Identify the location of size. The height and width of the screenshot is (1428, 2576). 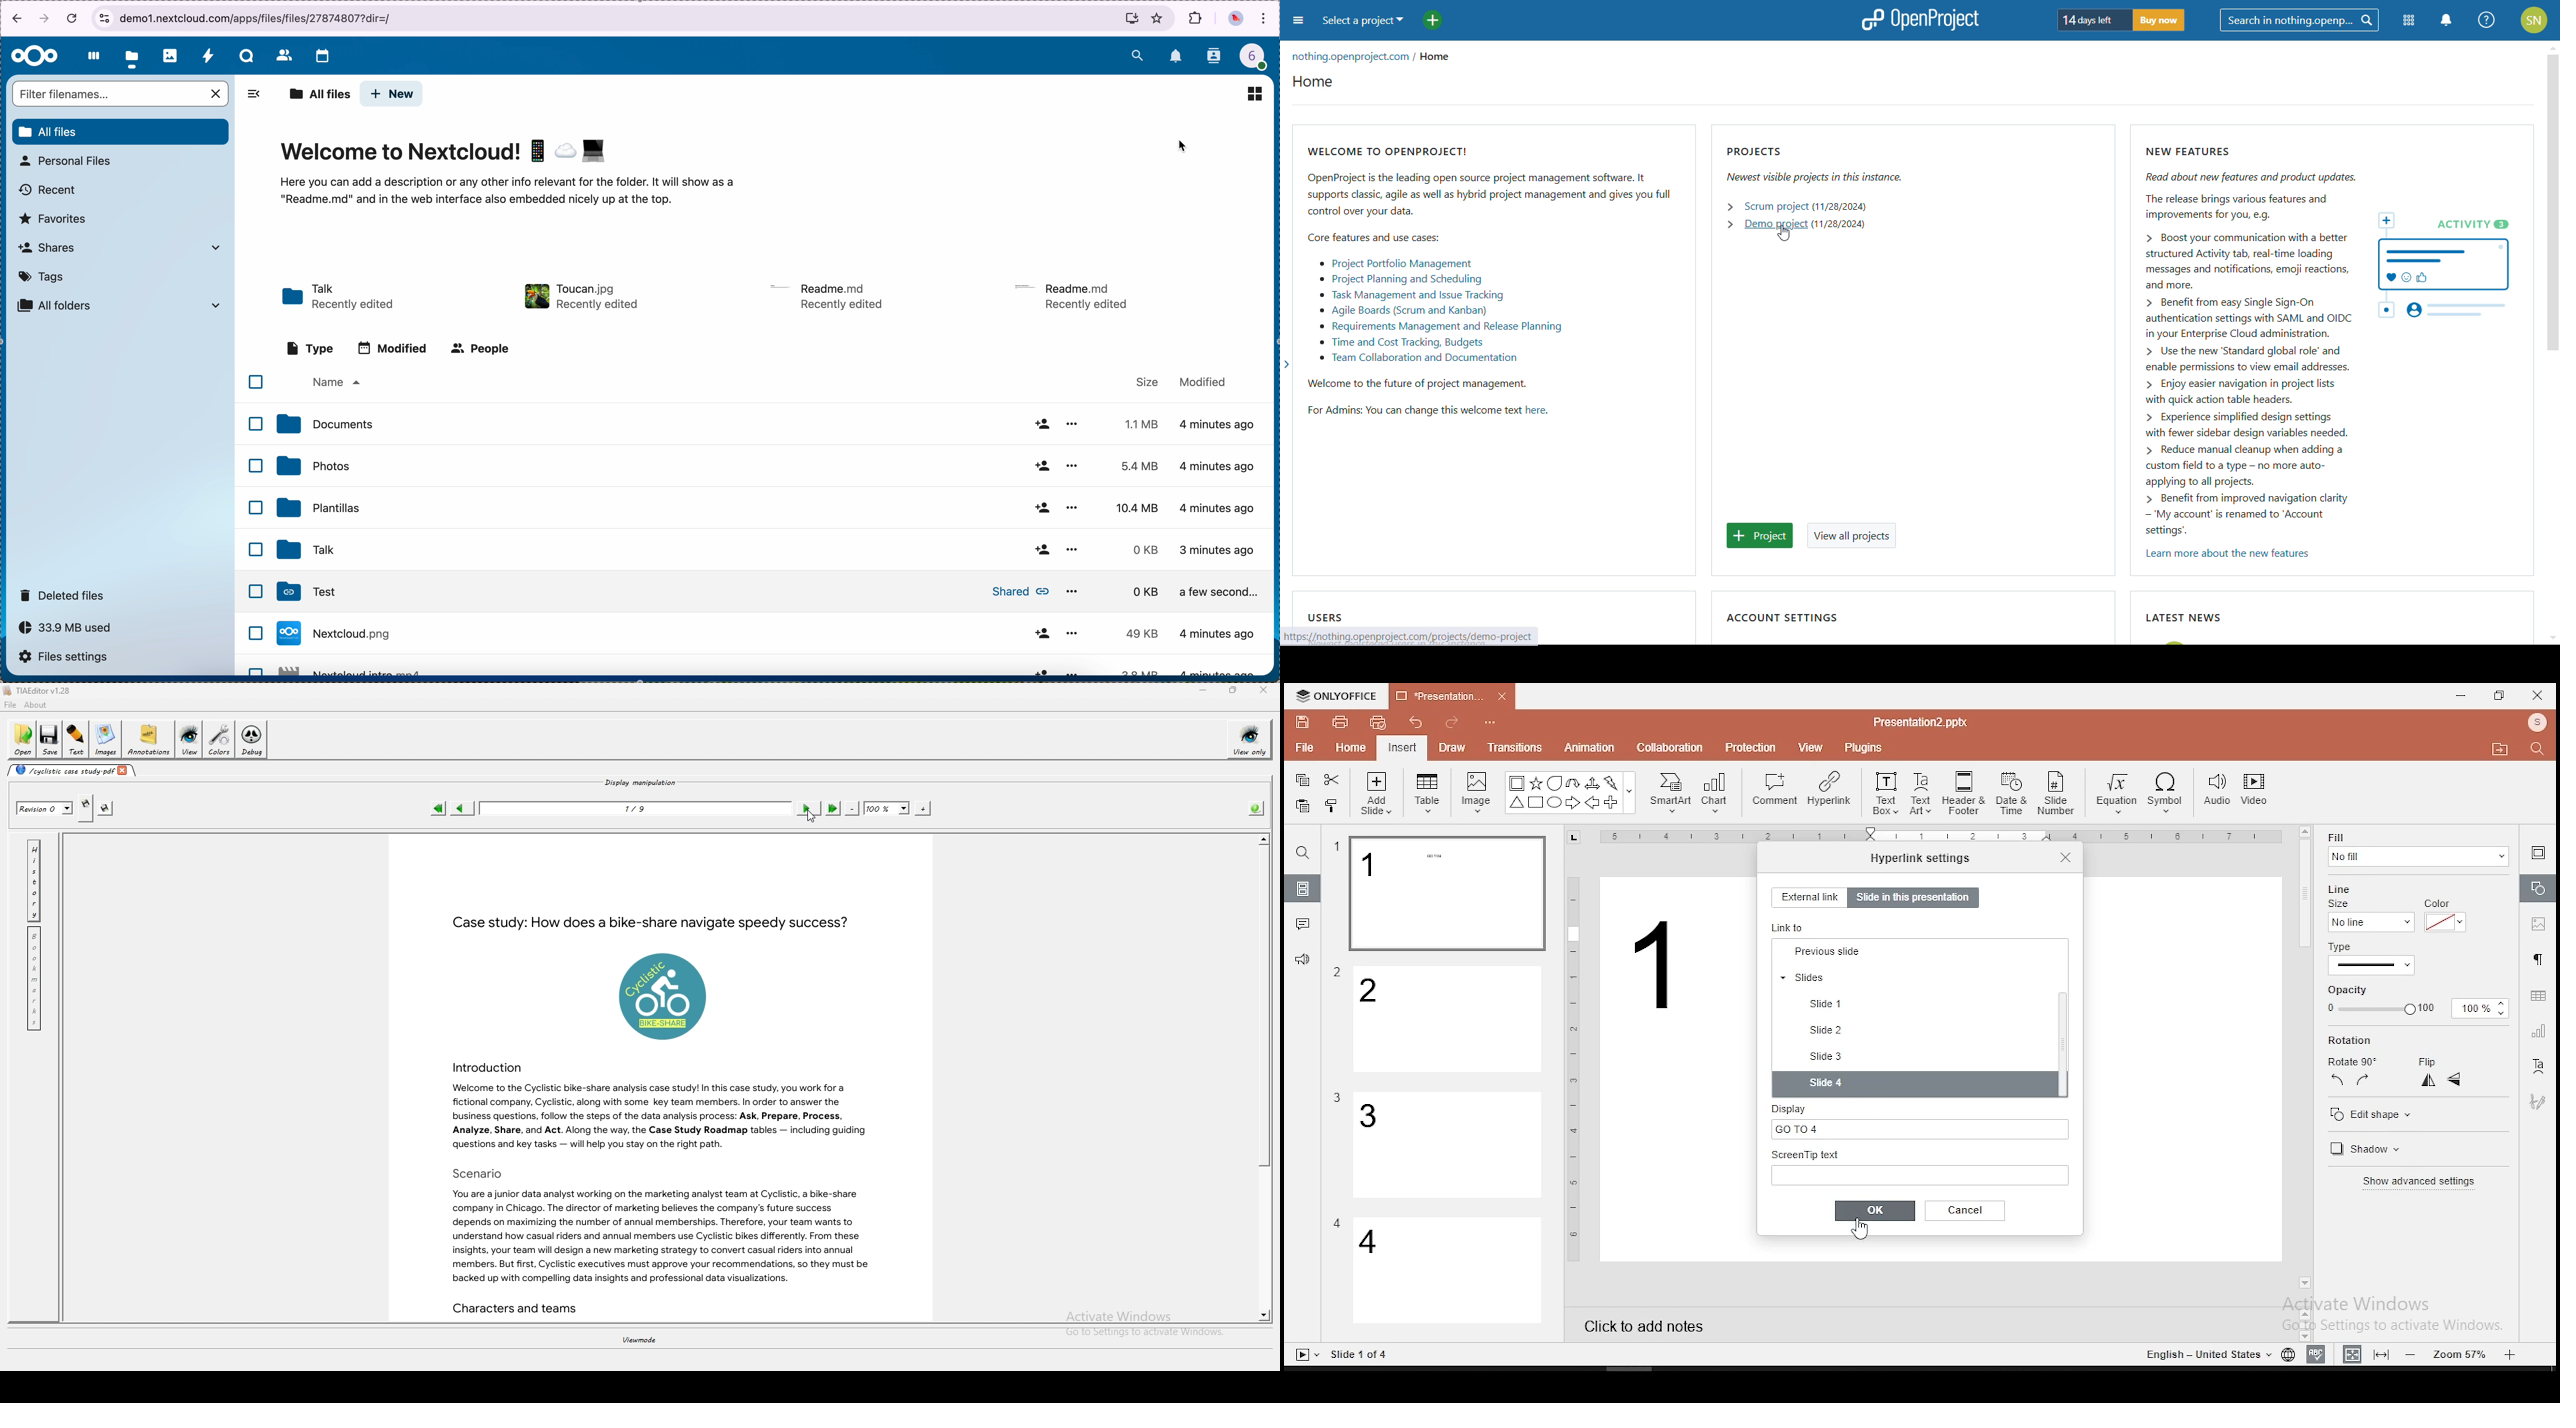
(1148, 382).